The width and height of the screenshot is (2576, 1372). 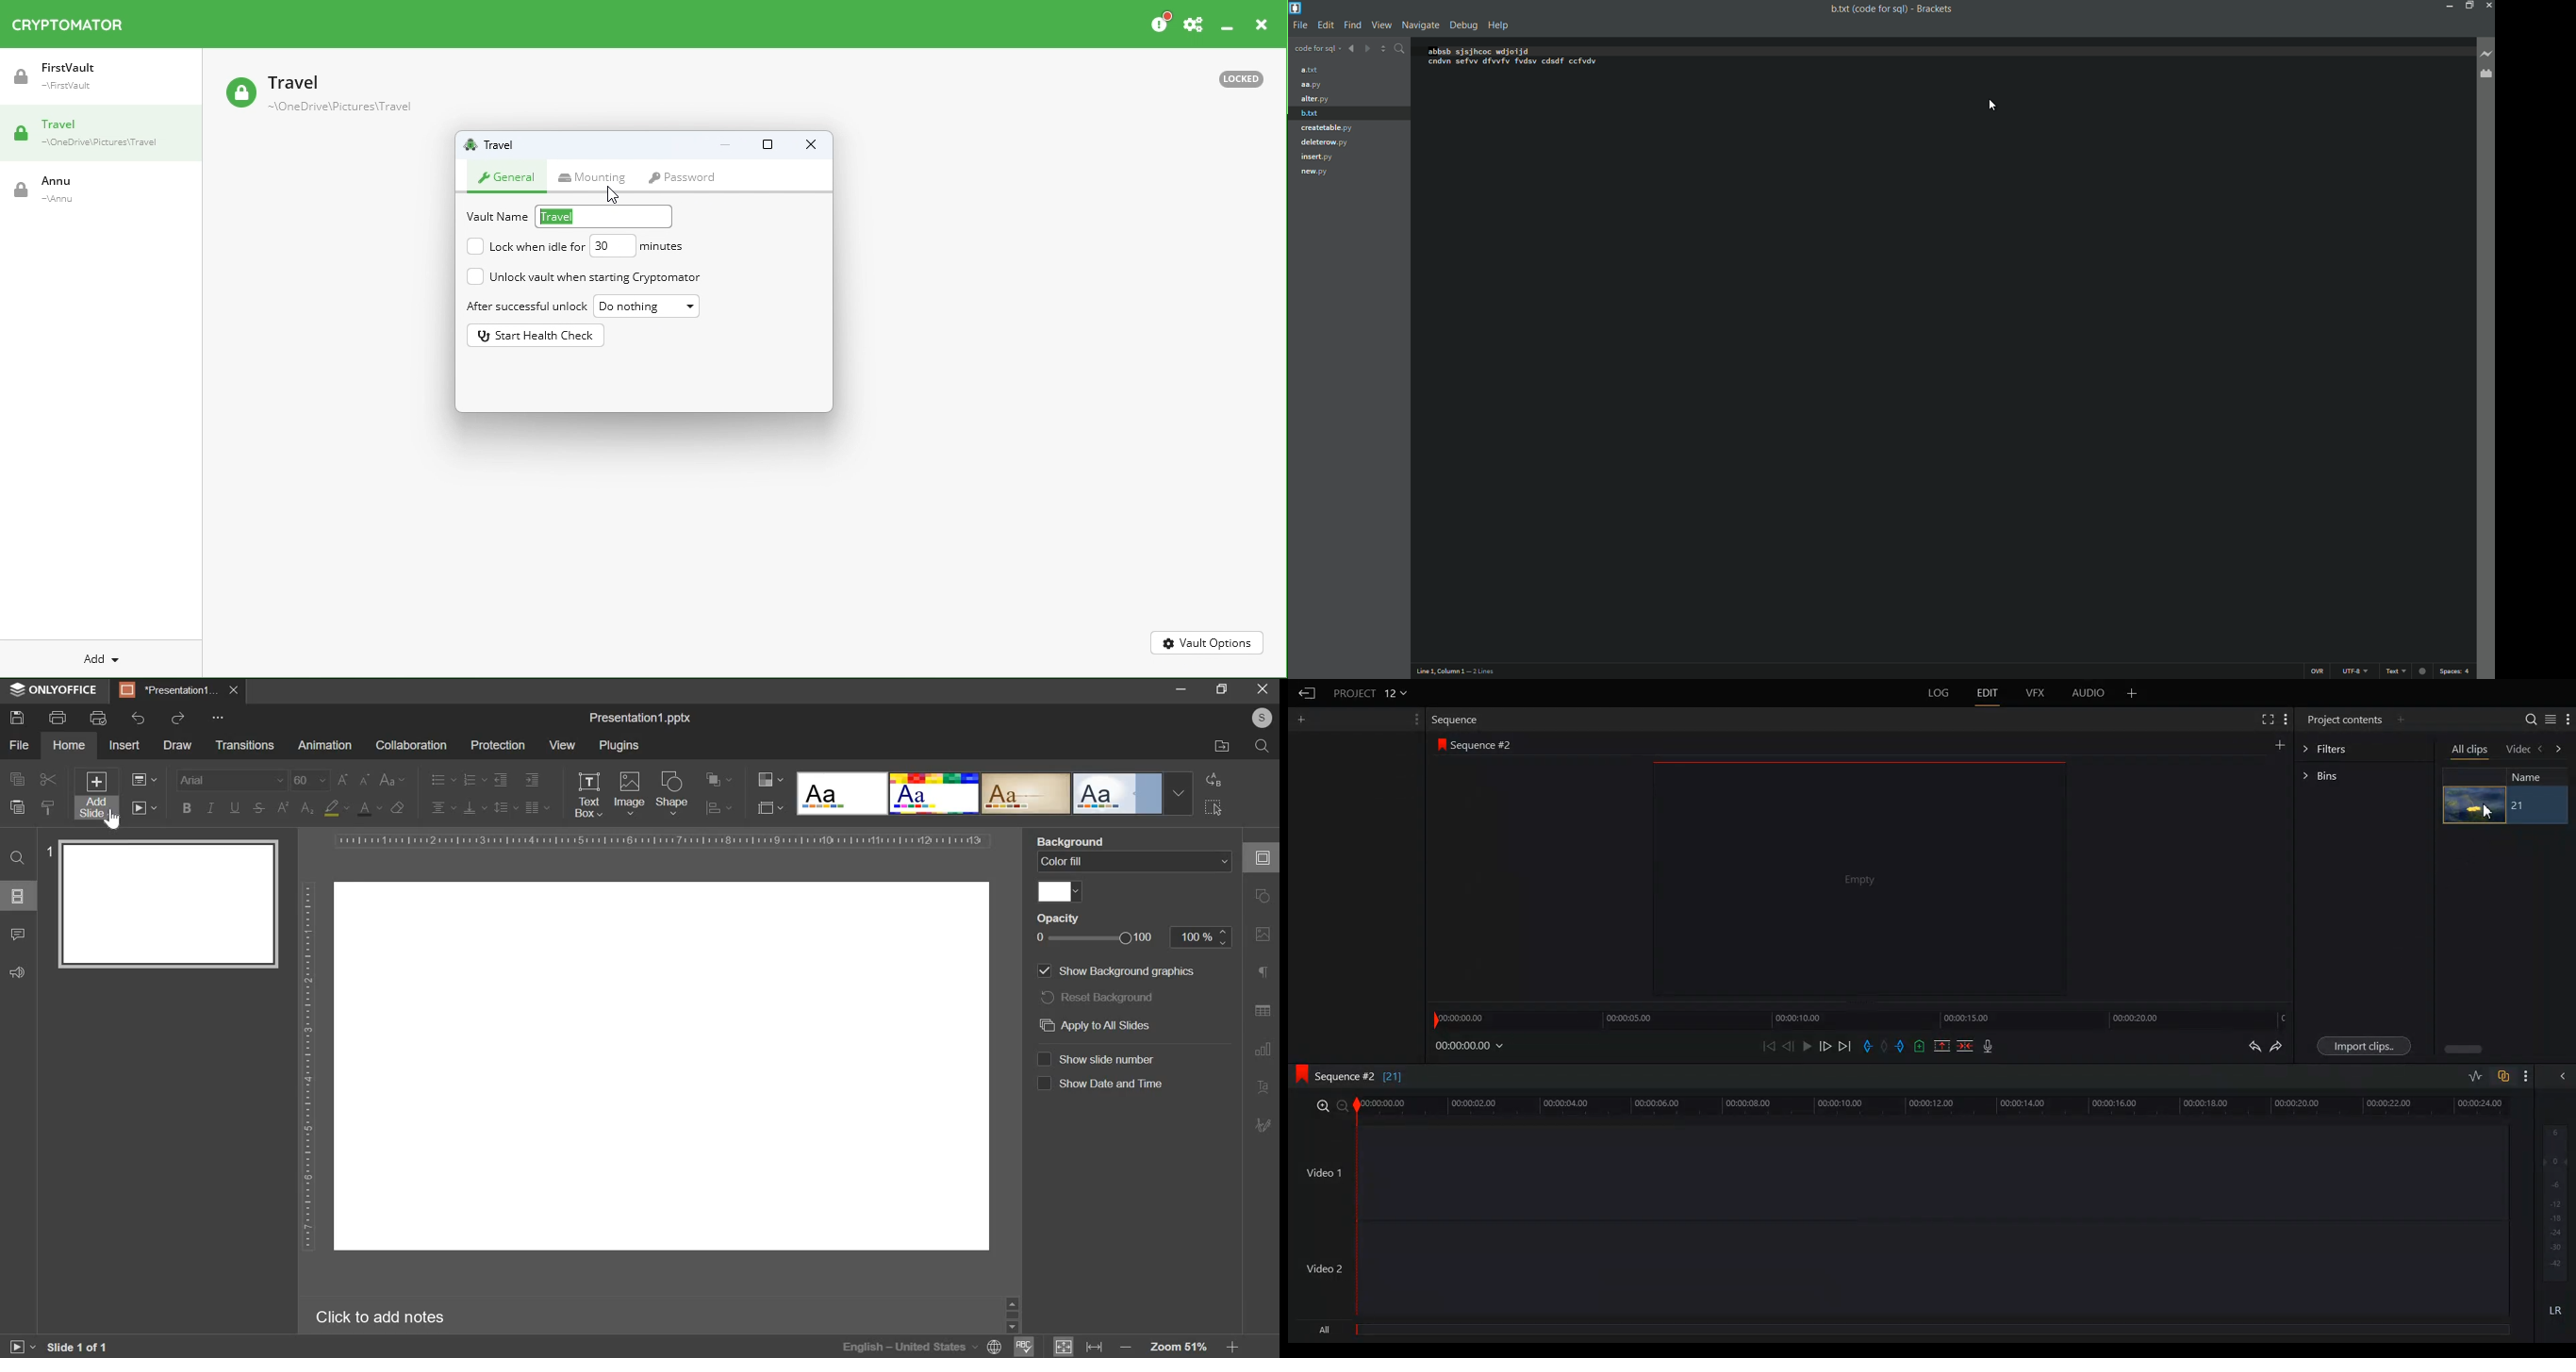 I want to click on new.py, so click(x=1317, y=173).